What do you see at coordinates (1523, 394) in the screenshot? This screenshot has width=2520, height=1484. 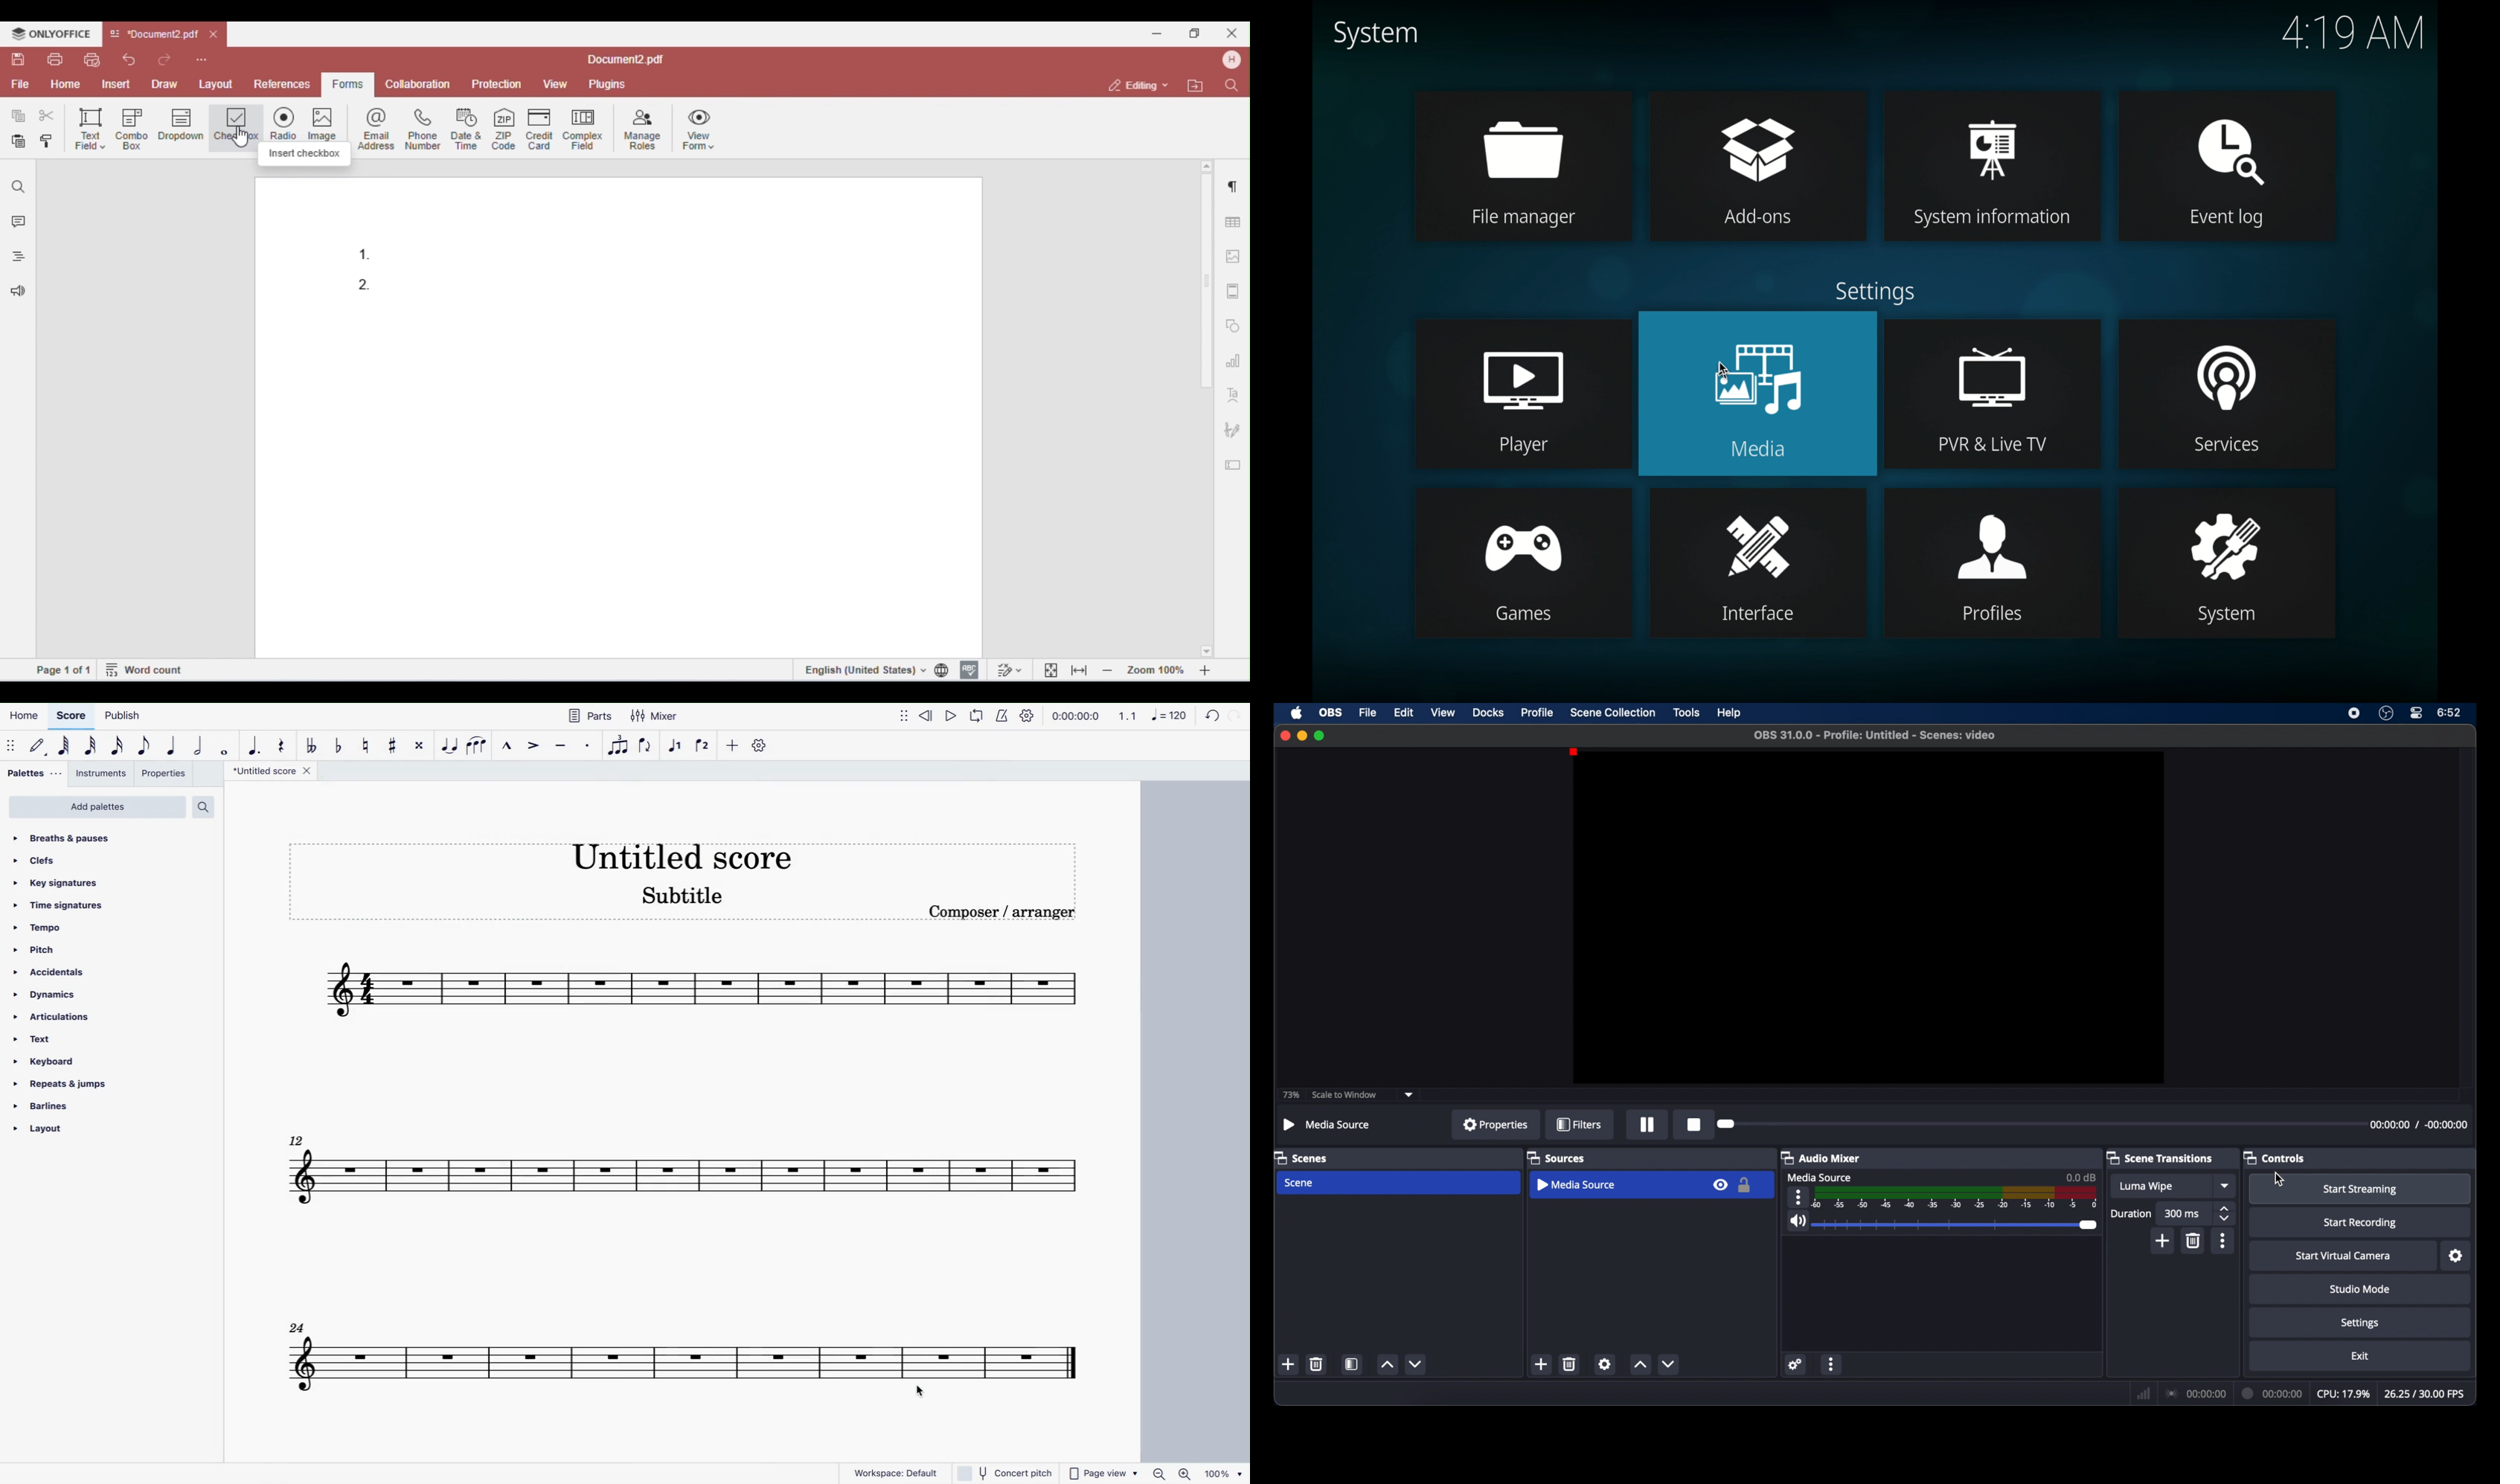 I see `player` at bounding box center [1523, 394].